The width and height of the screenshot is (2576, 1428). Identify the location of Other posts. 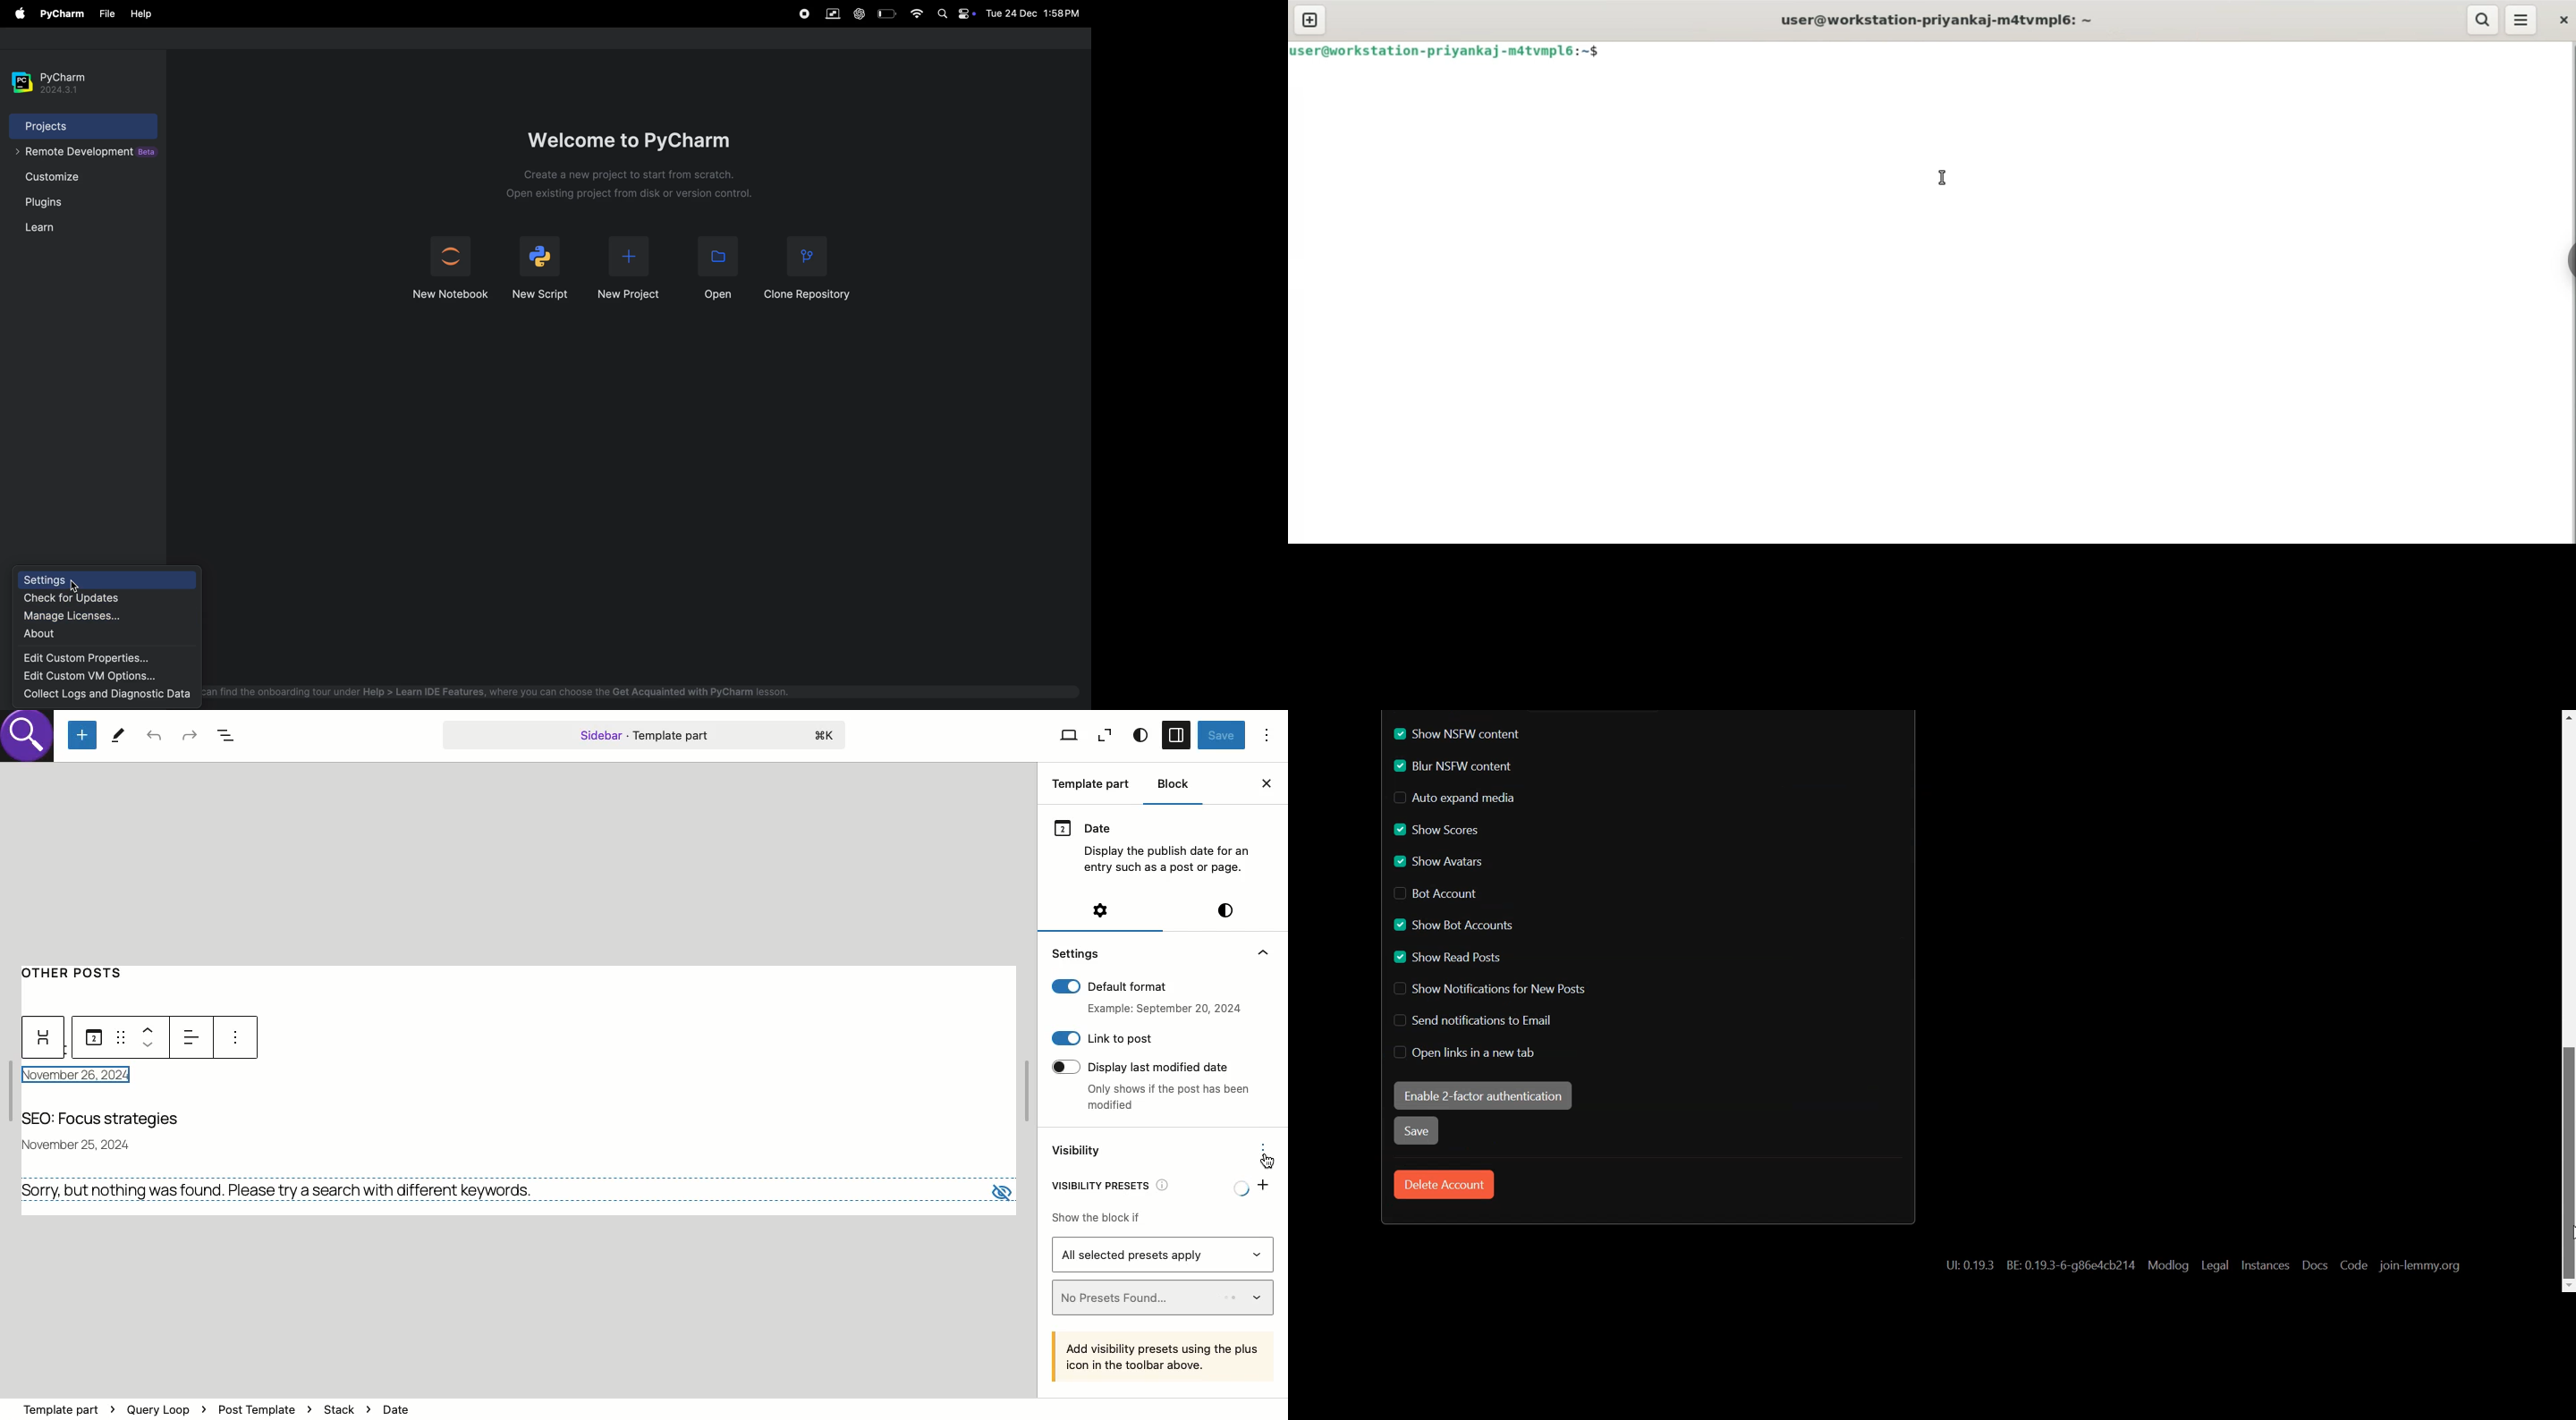
(81, 970).